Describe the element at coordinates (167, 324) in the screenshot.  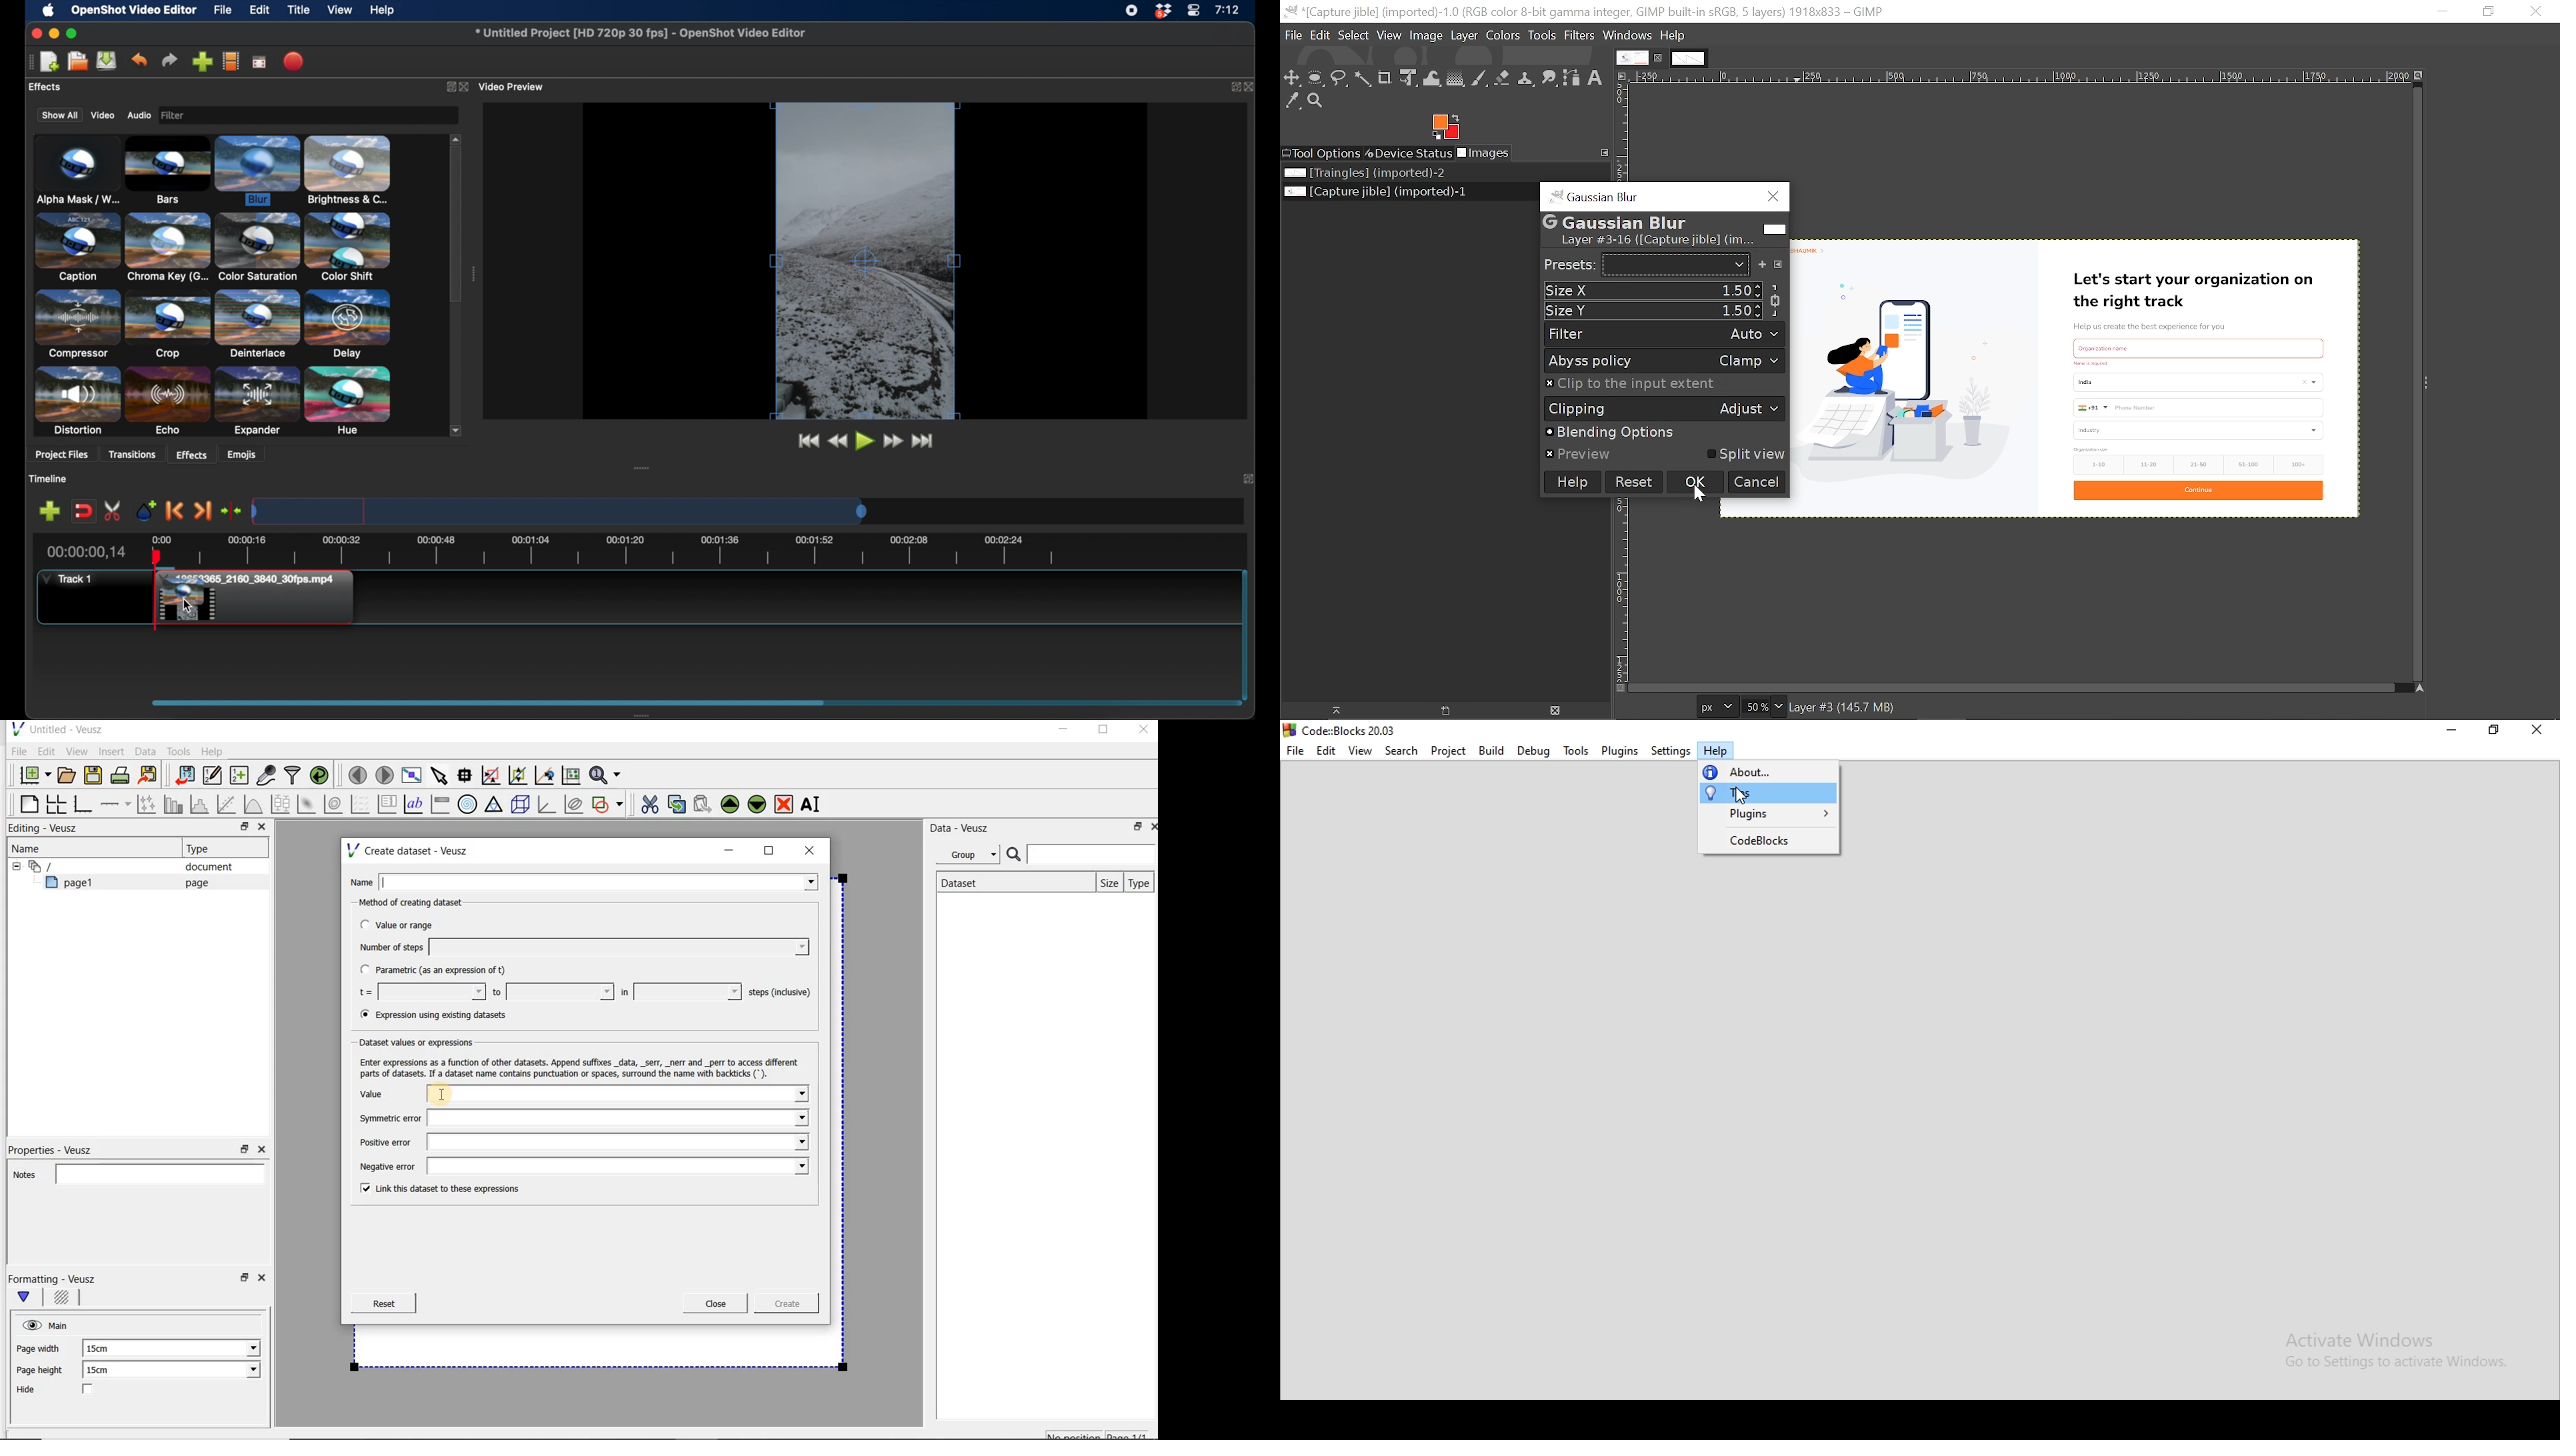
I see `crop` at that location.